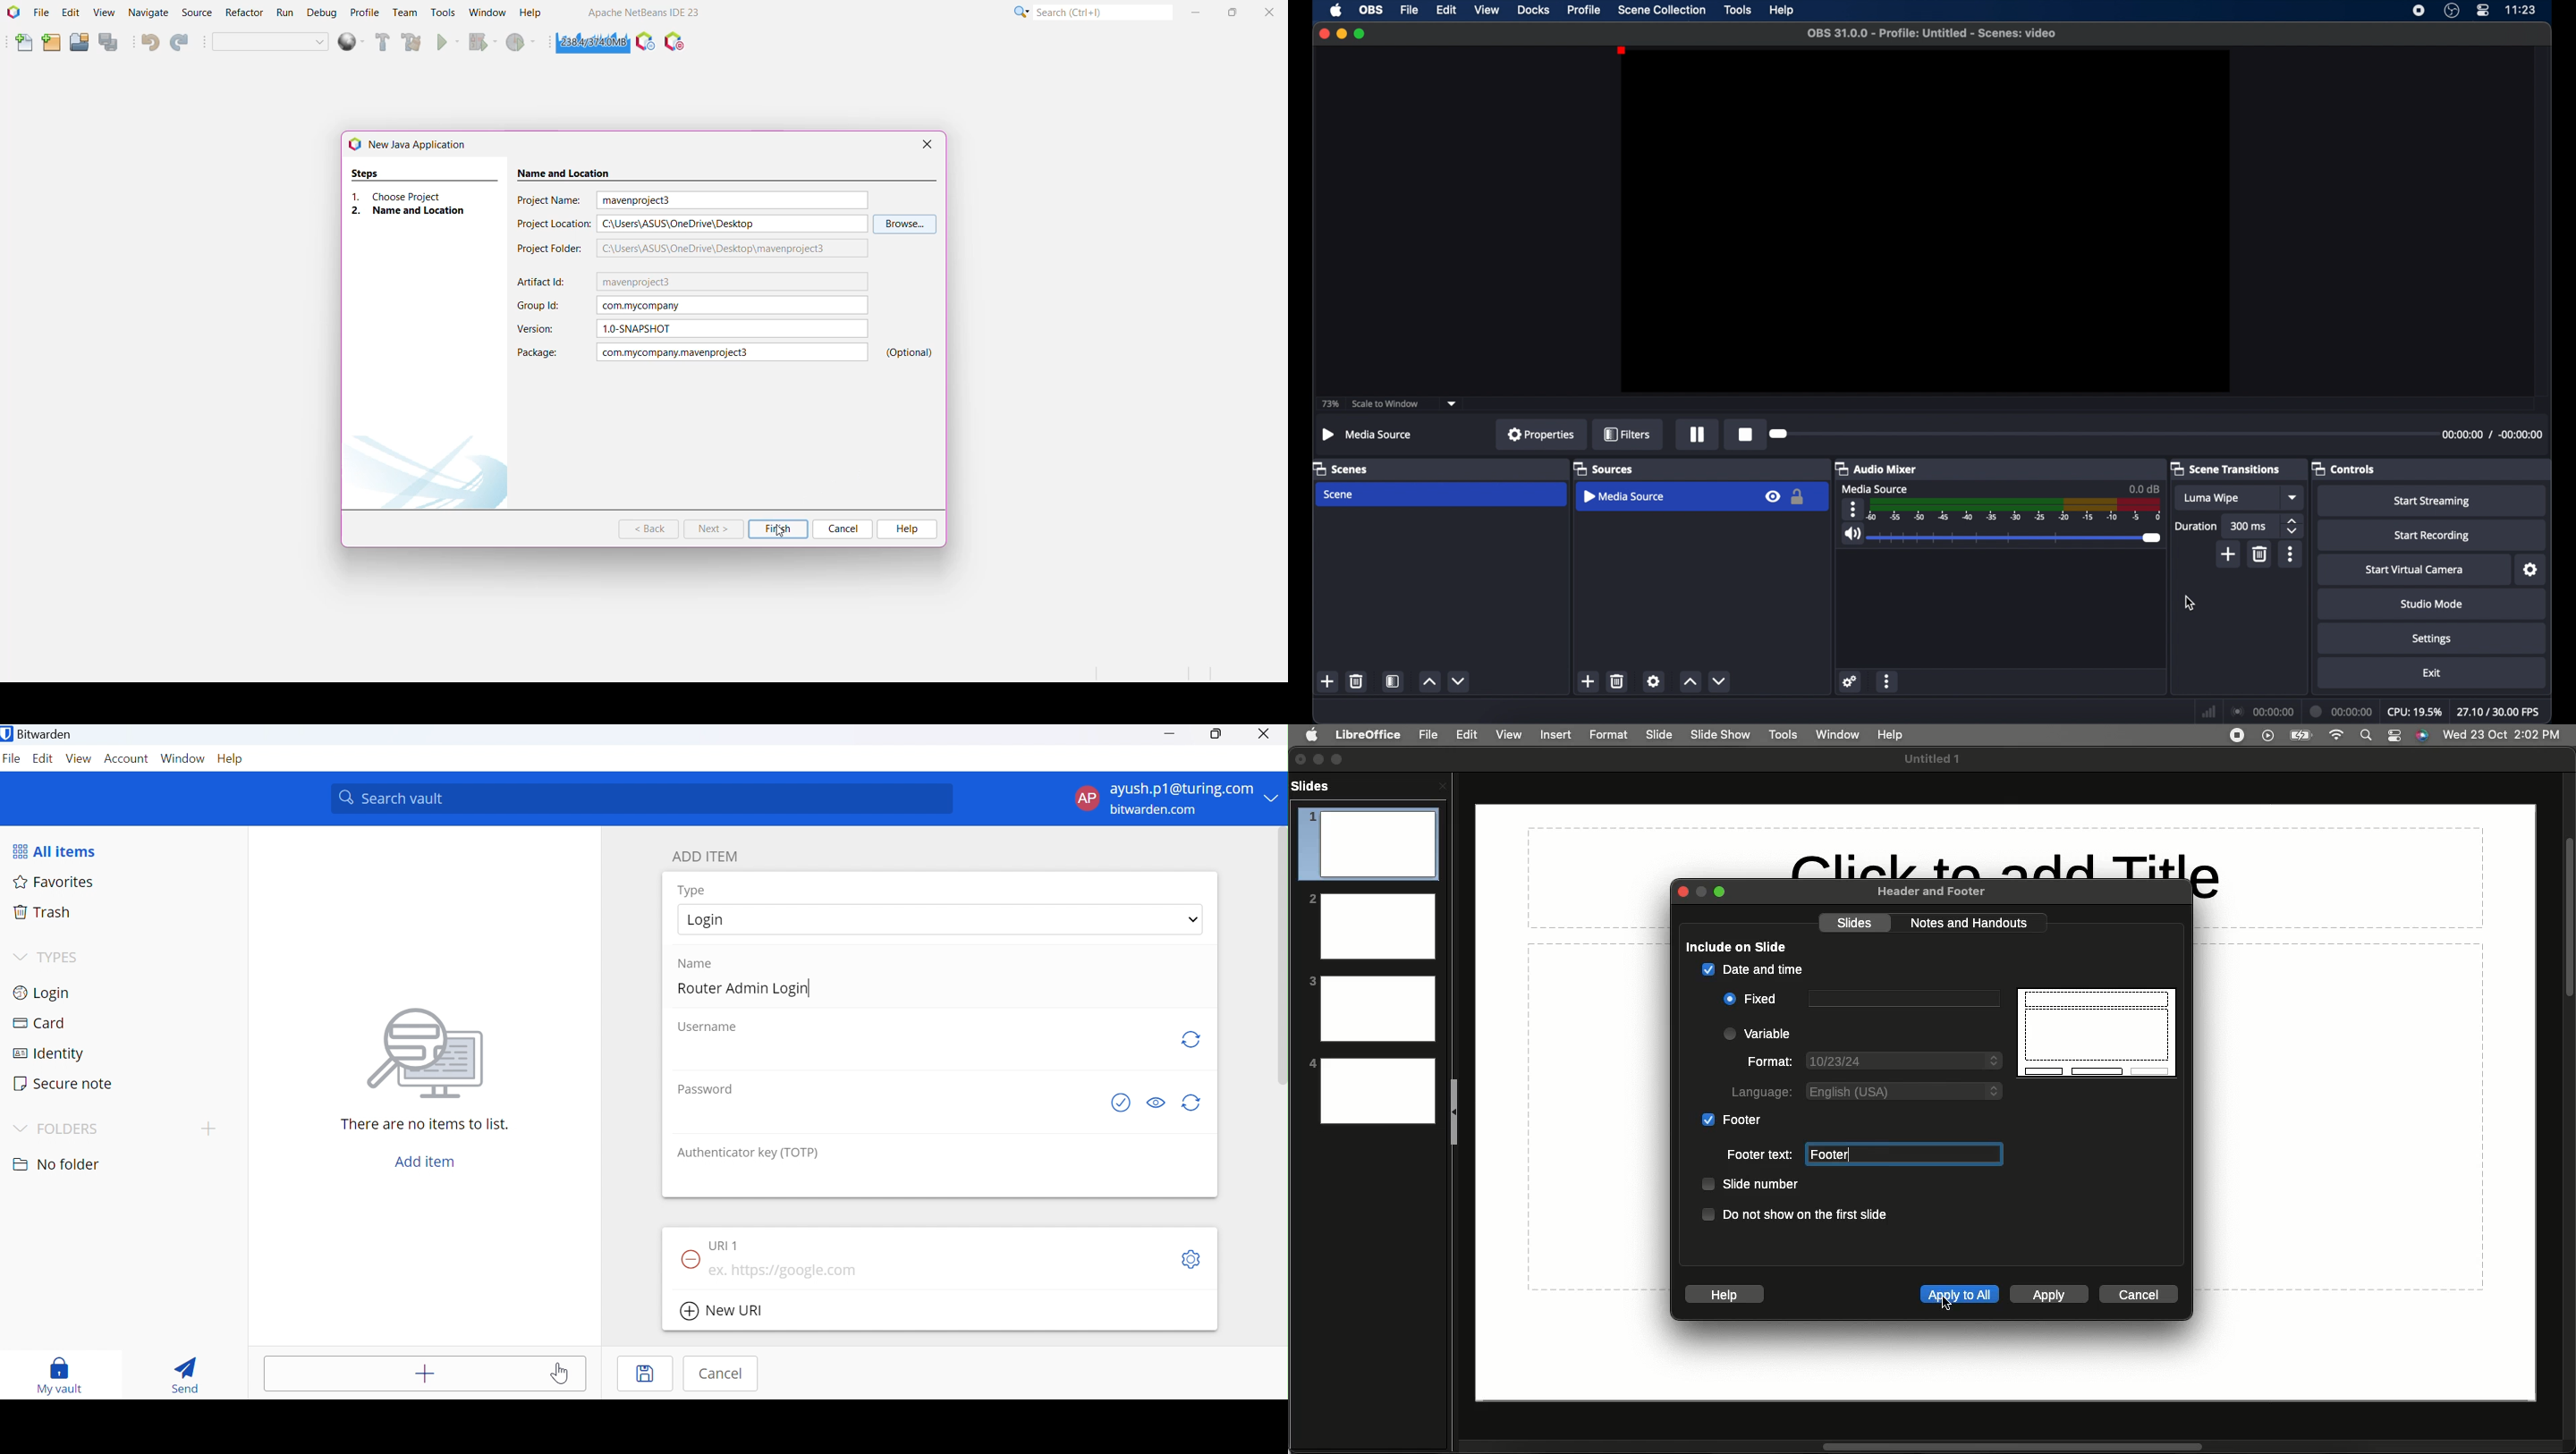 This screenshot has width=2576, height=1456. I want to click on slider, so click(1780, 434).